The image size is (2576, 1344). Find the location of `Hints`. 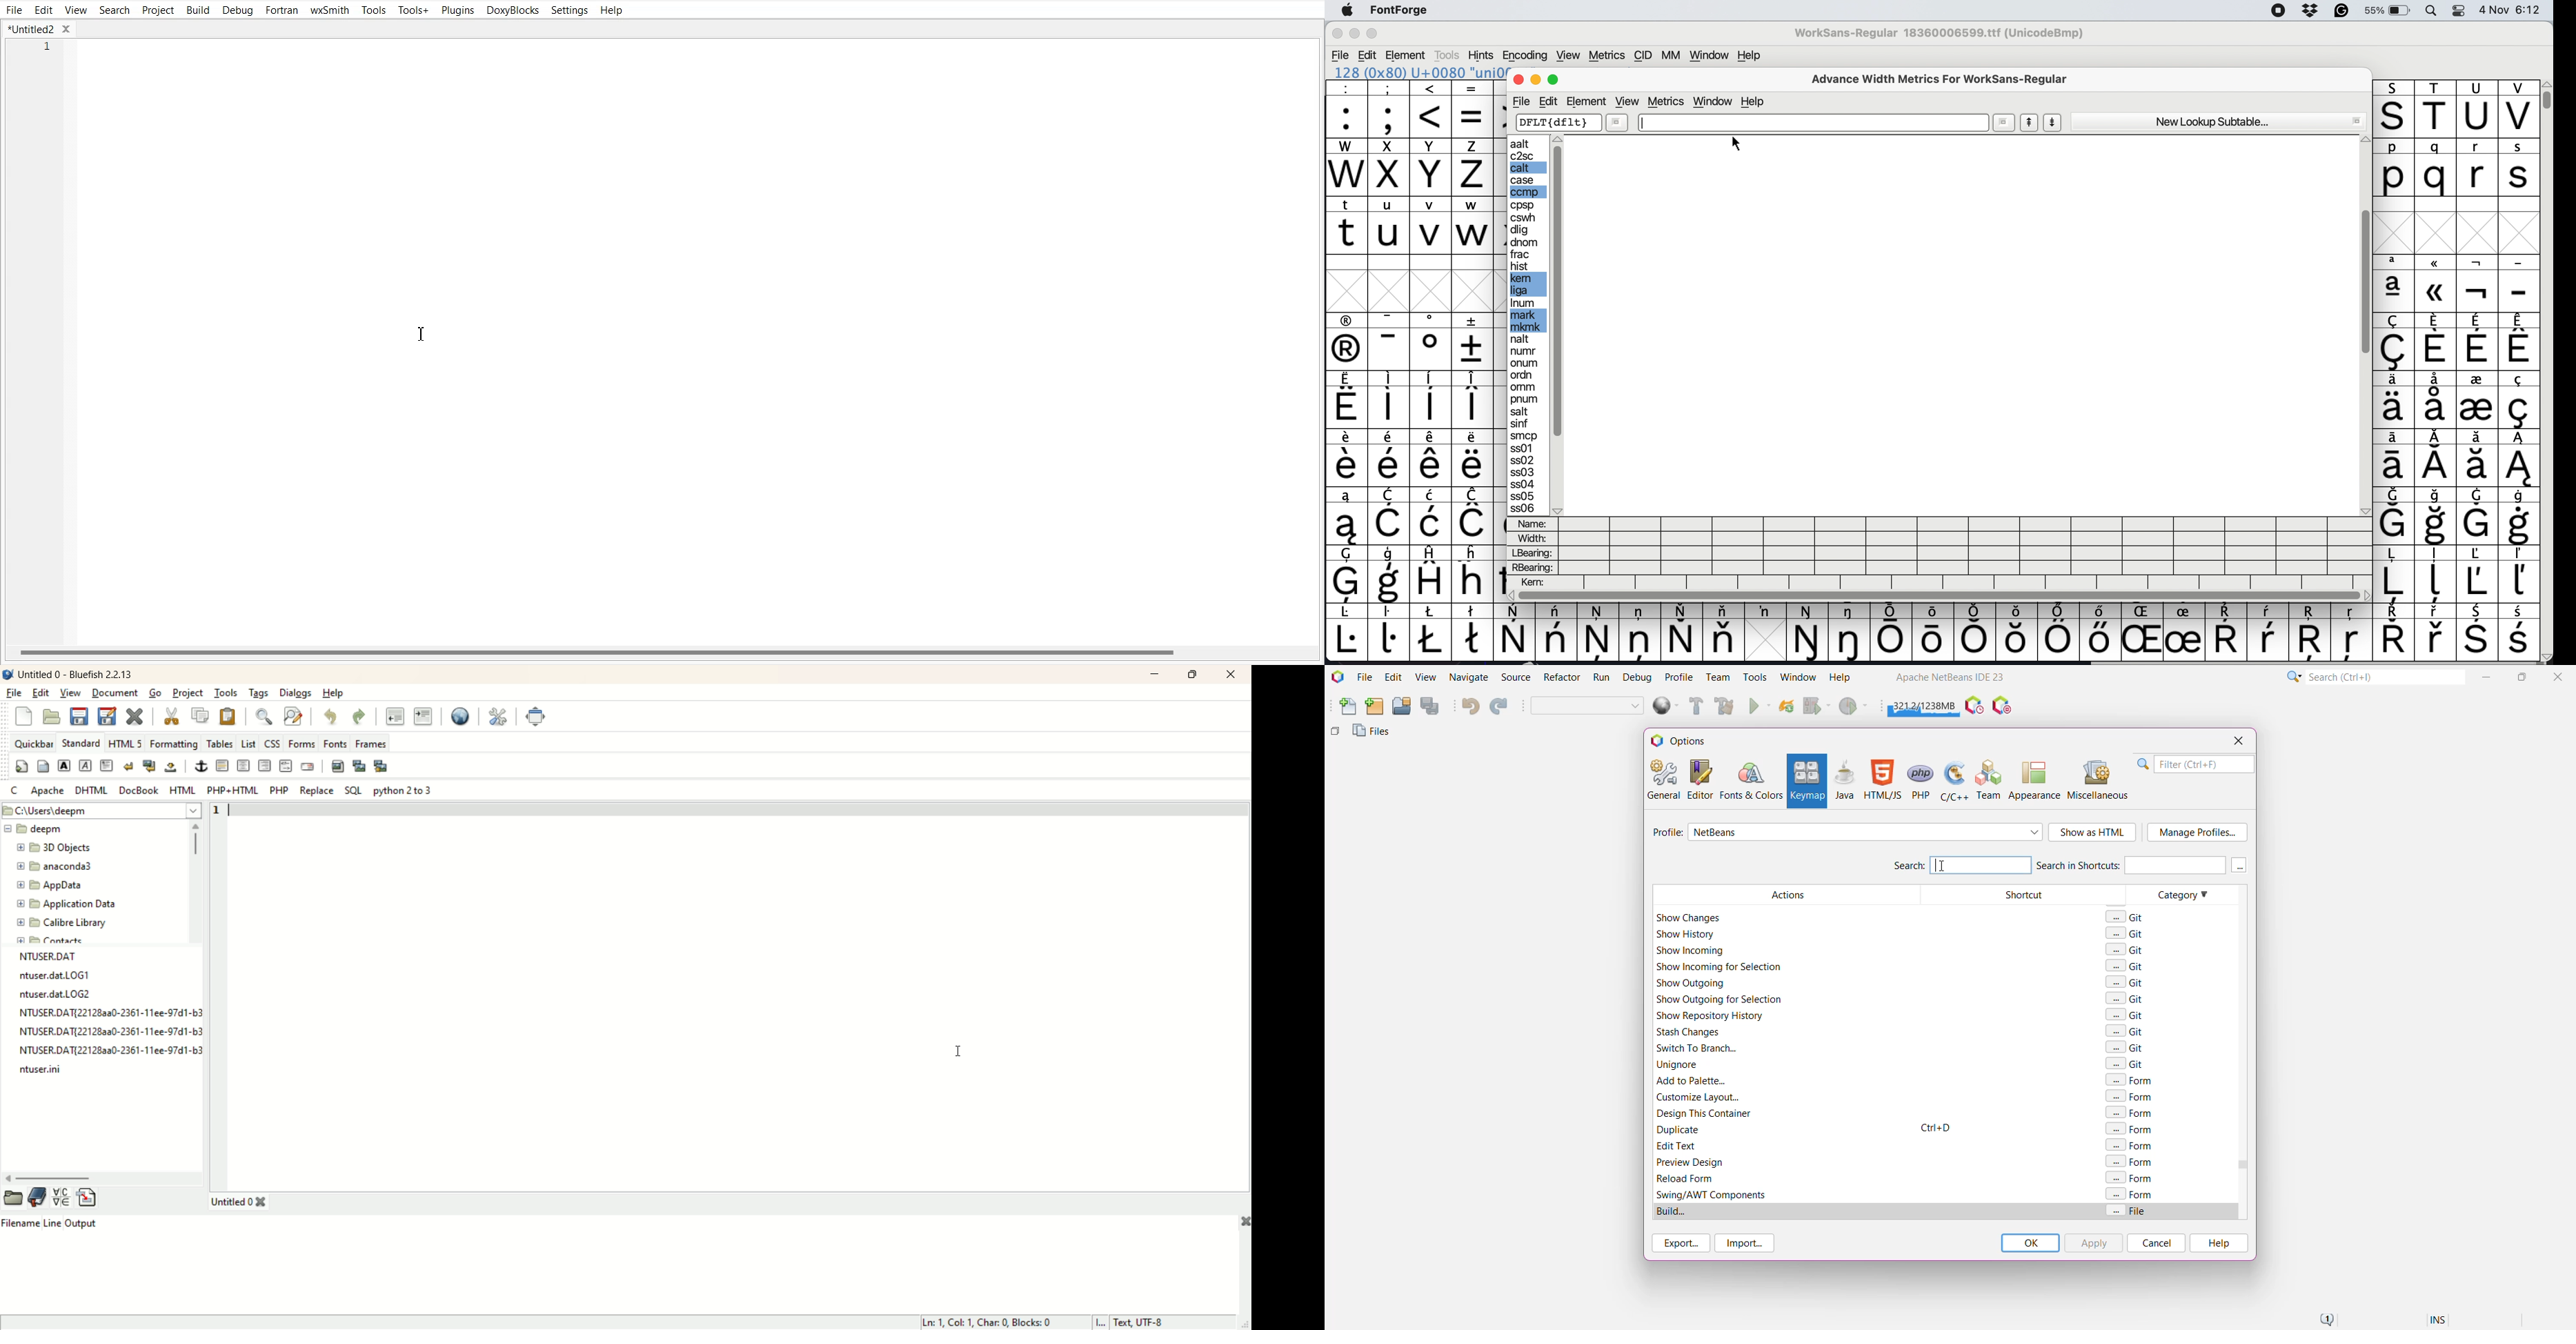

Hints is located at coordinates (1479, 56).